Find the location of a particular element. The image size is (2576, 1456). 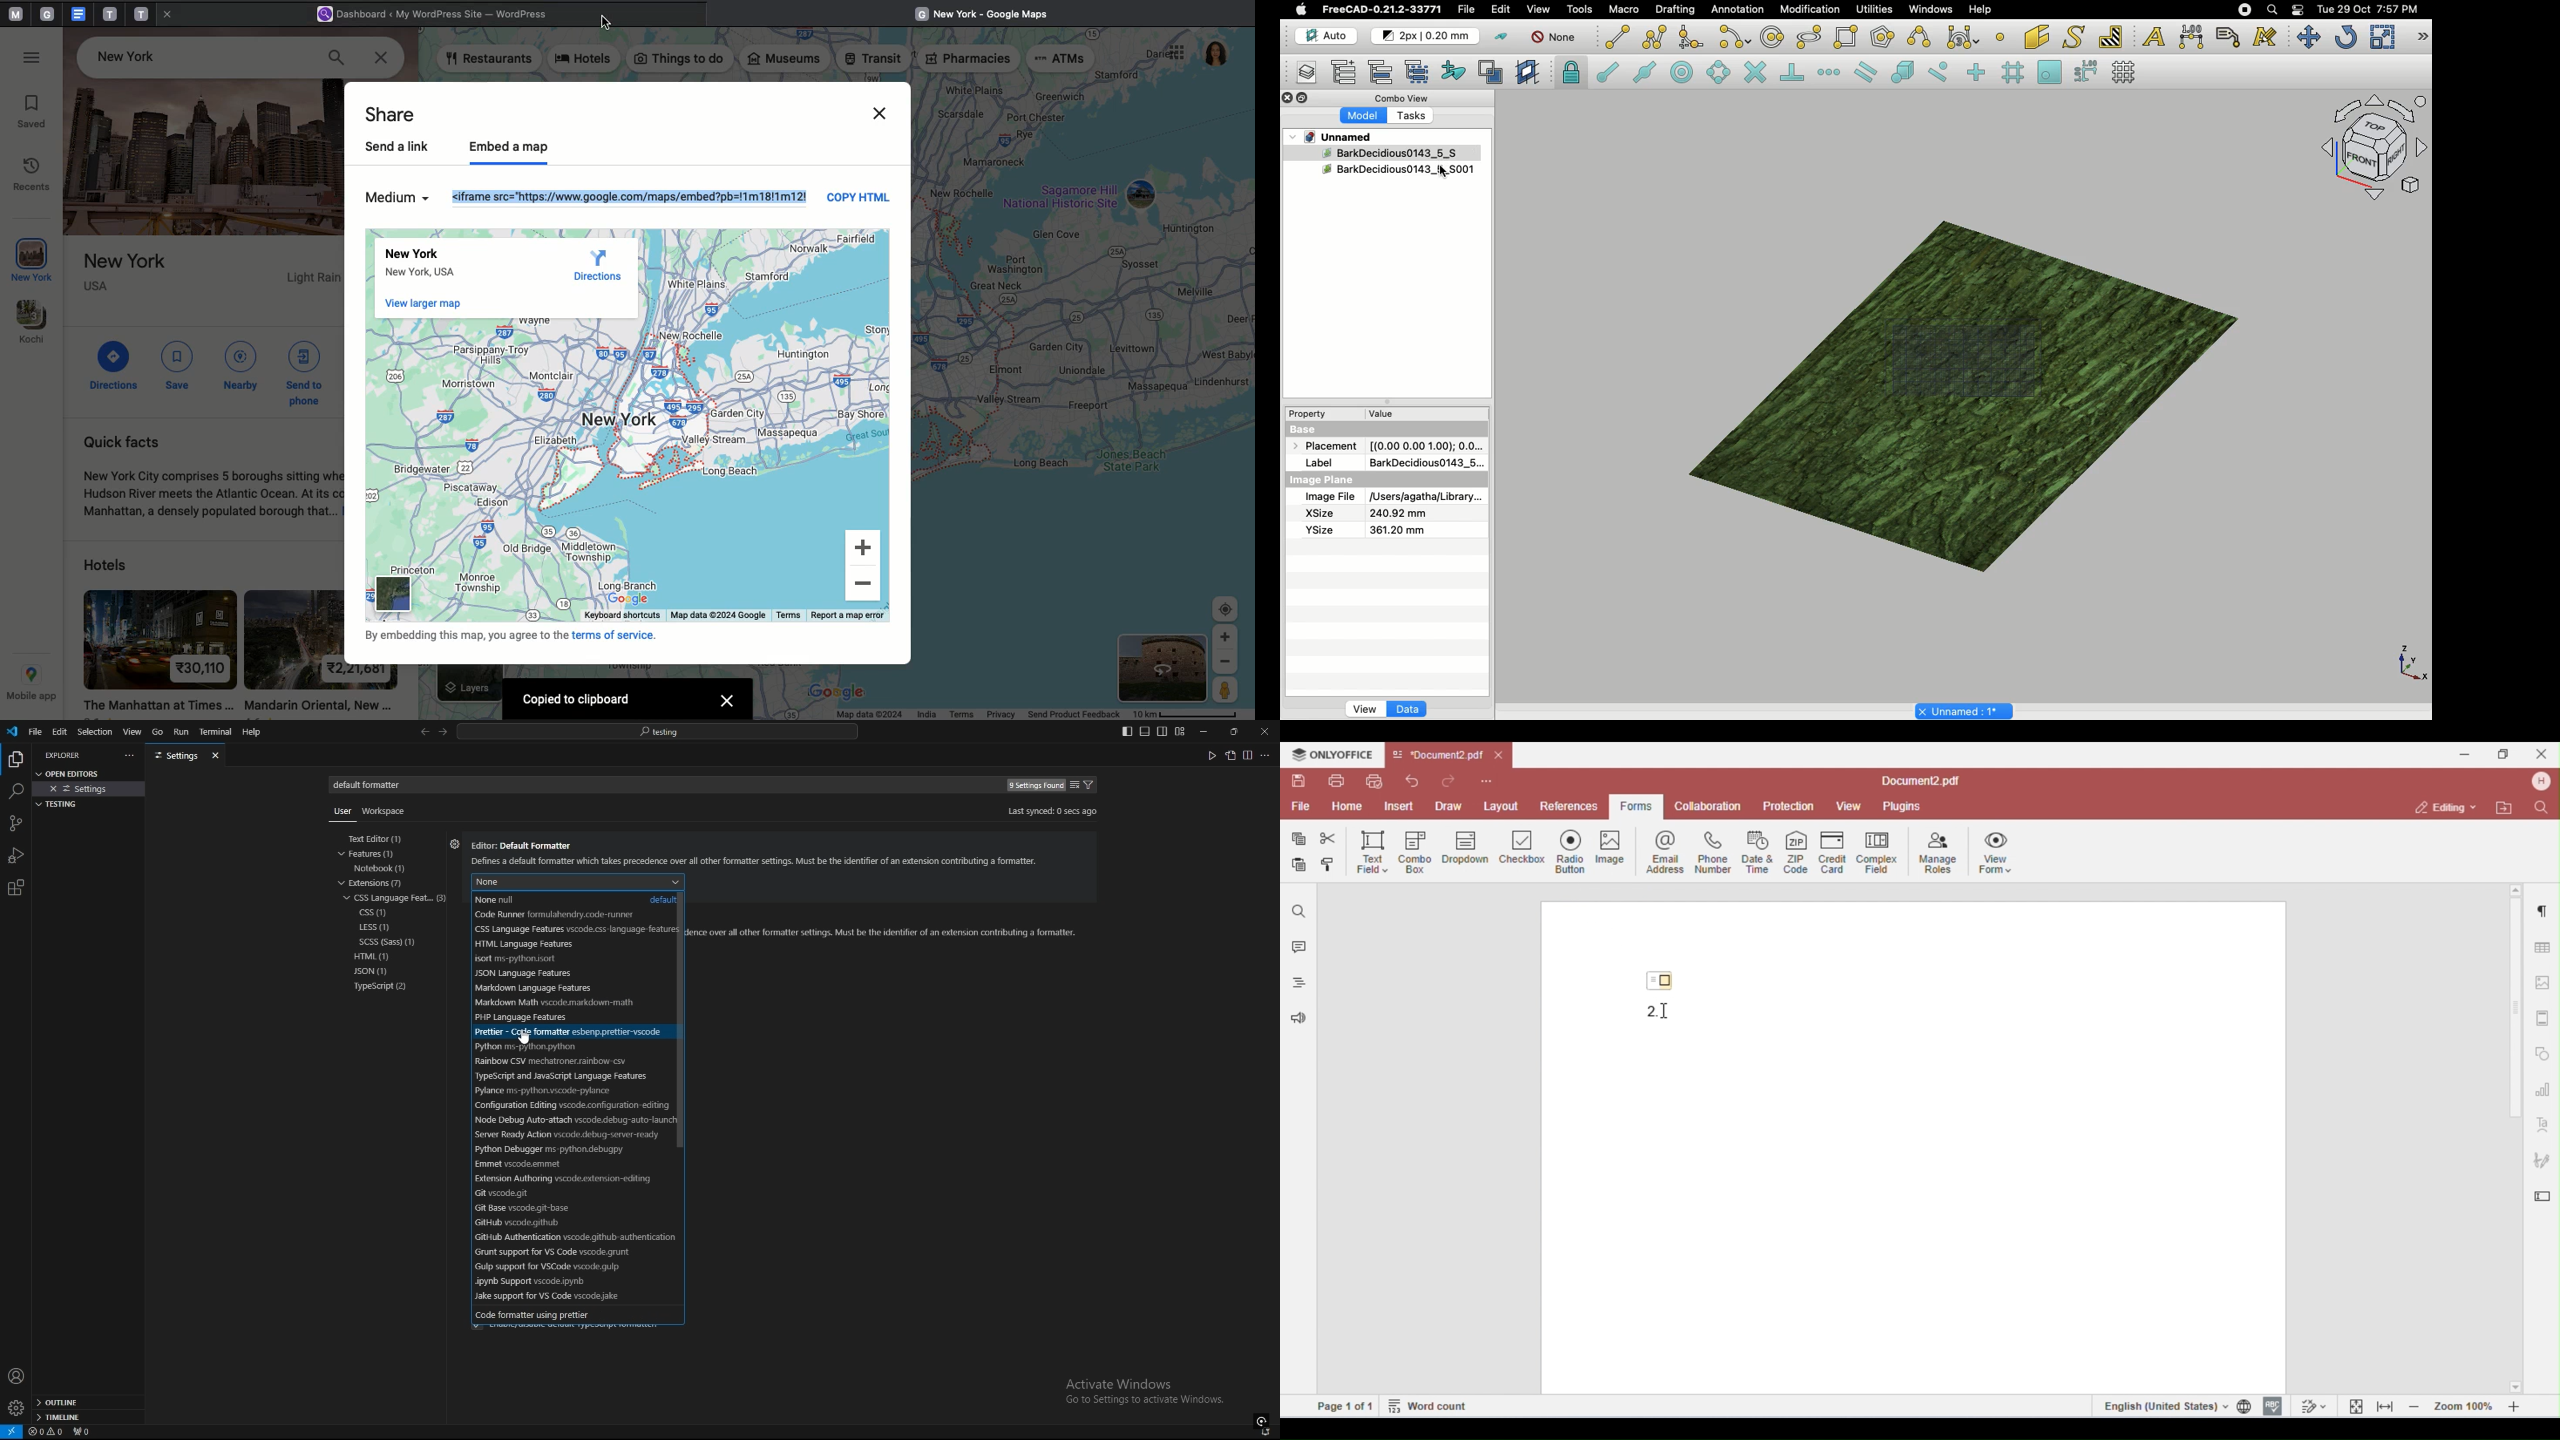

Refresh is located at coordinates (2346, 38).